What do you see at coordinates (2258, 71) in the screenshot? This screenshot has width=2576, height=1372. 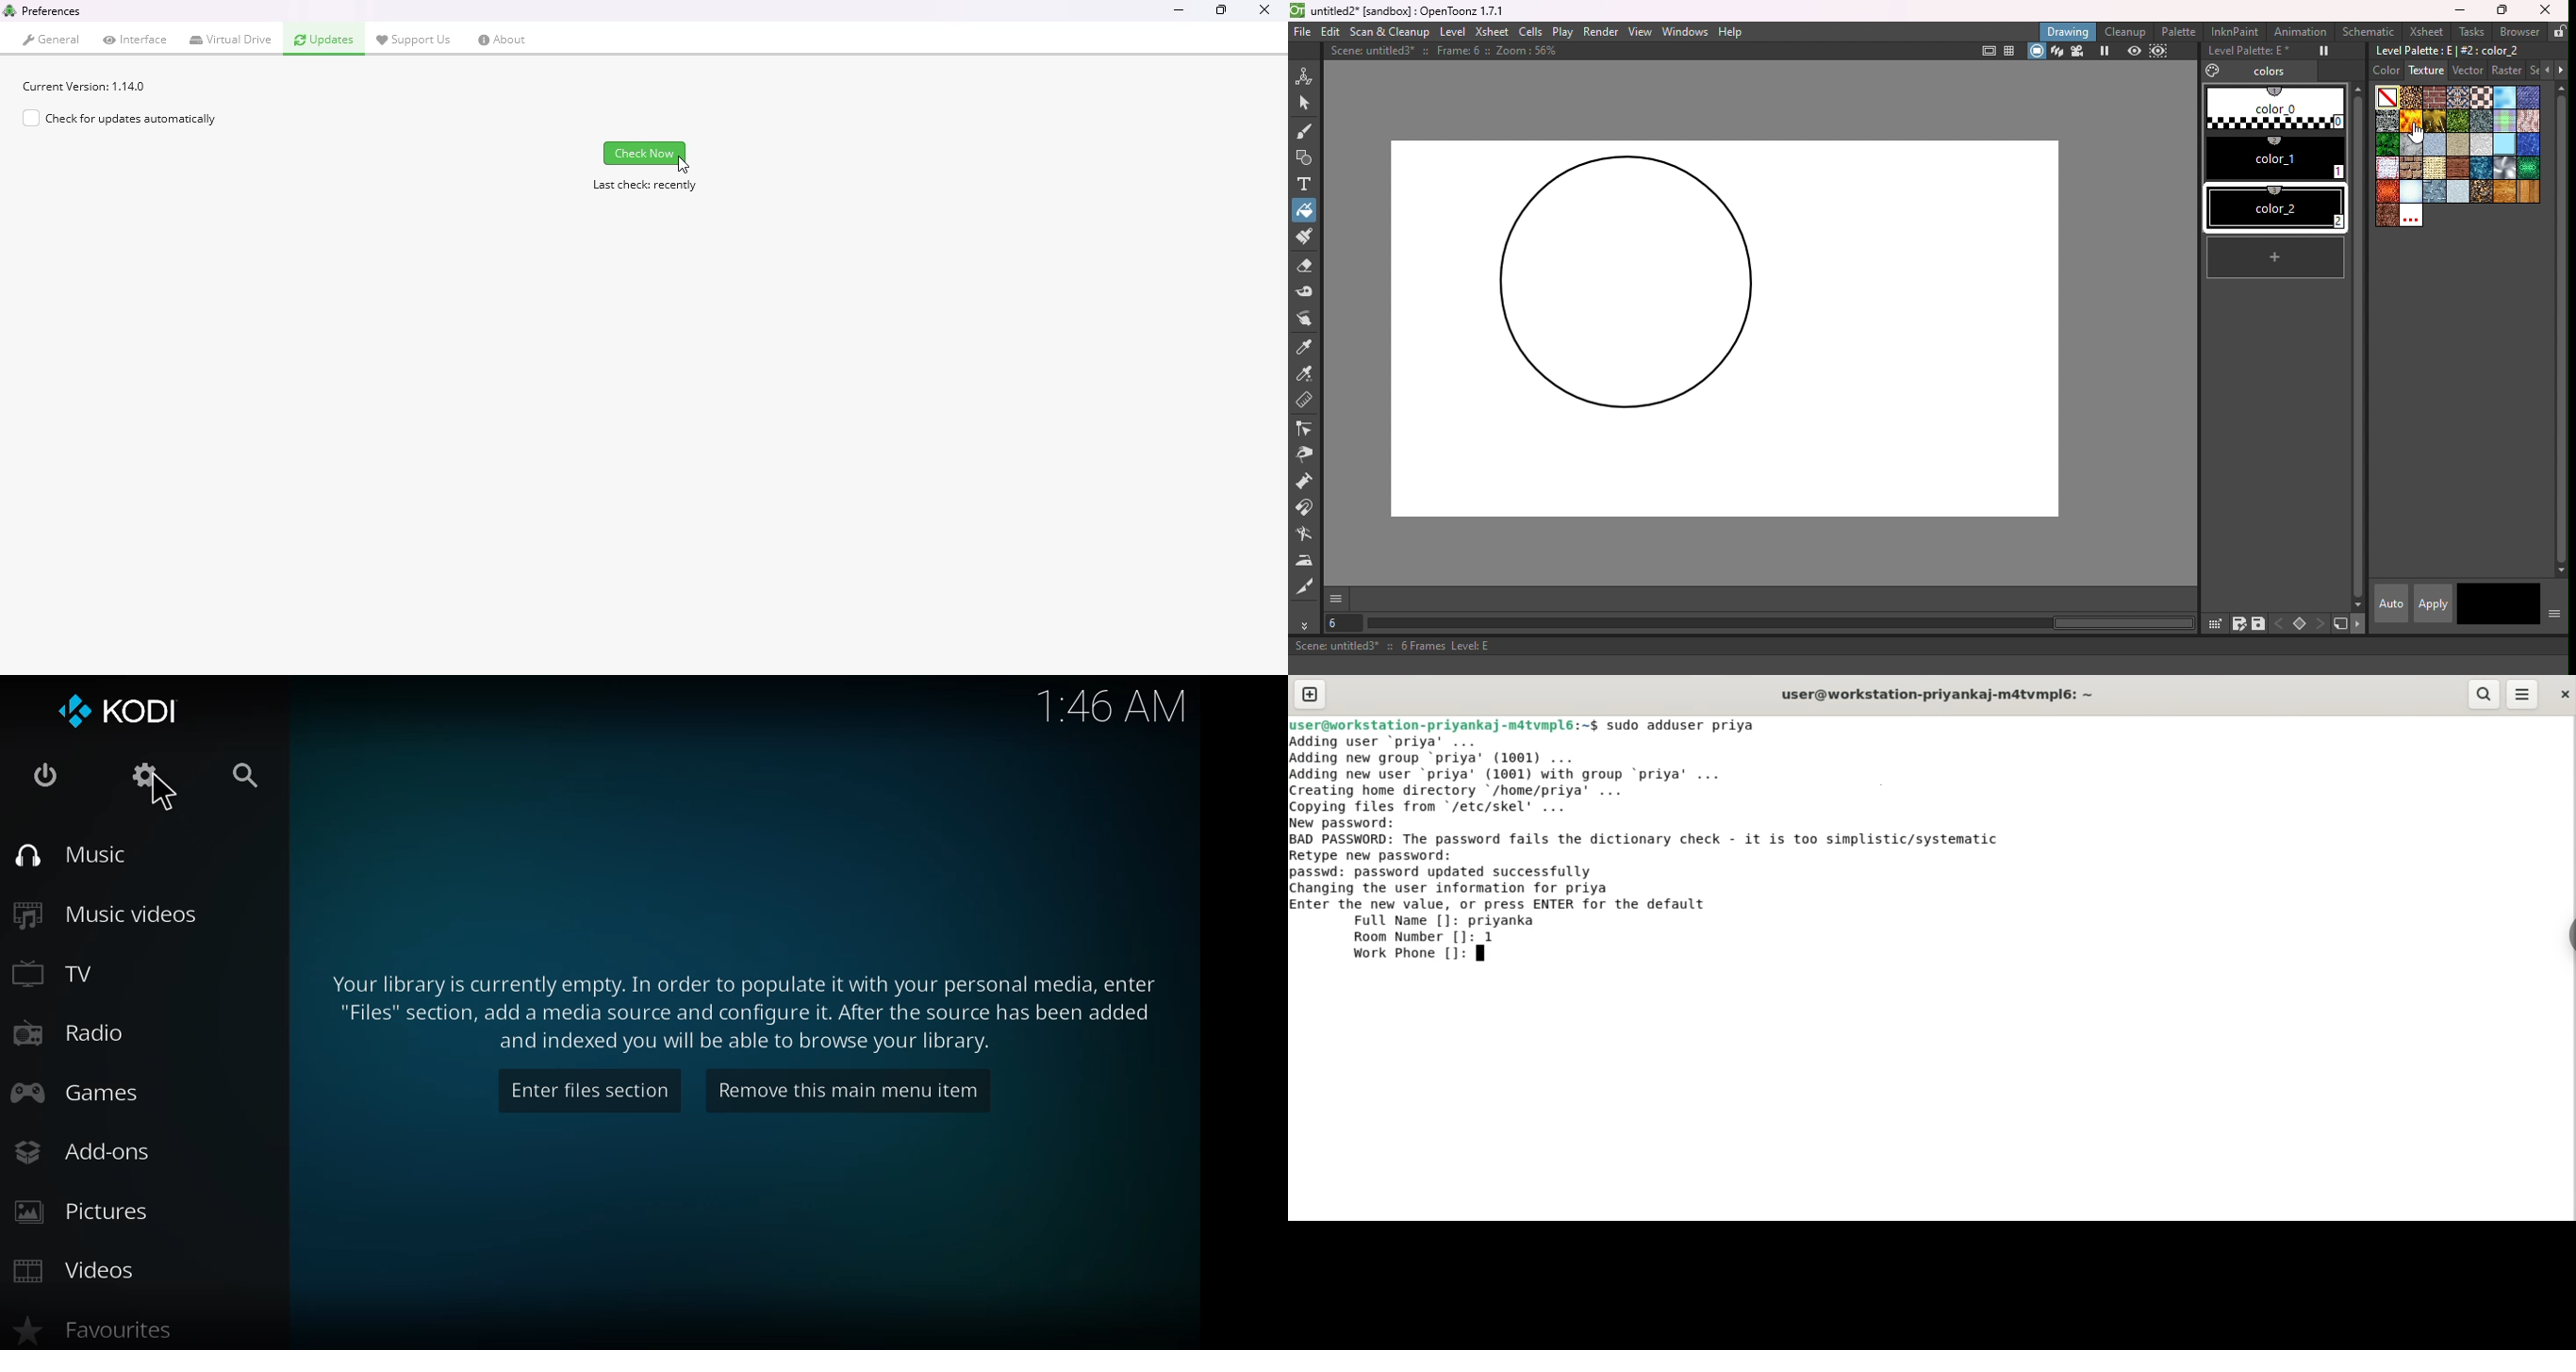 I see `Colors` at bounding box center [2258, 71].